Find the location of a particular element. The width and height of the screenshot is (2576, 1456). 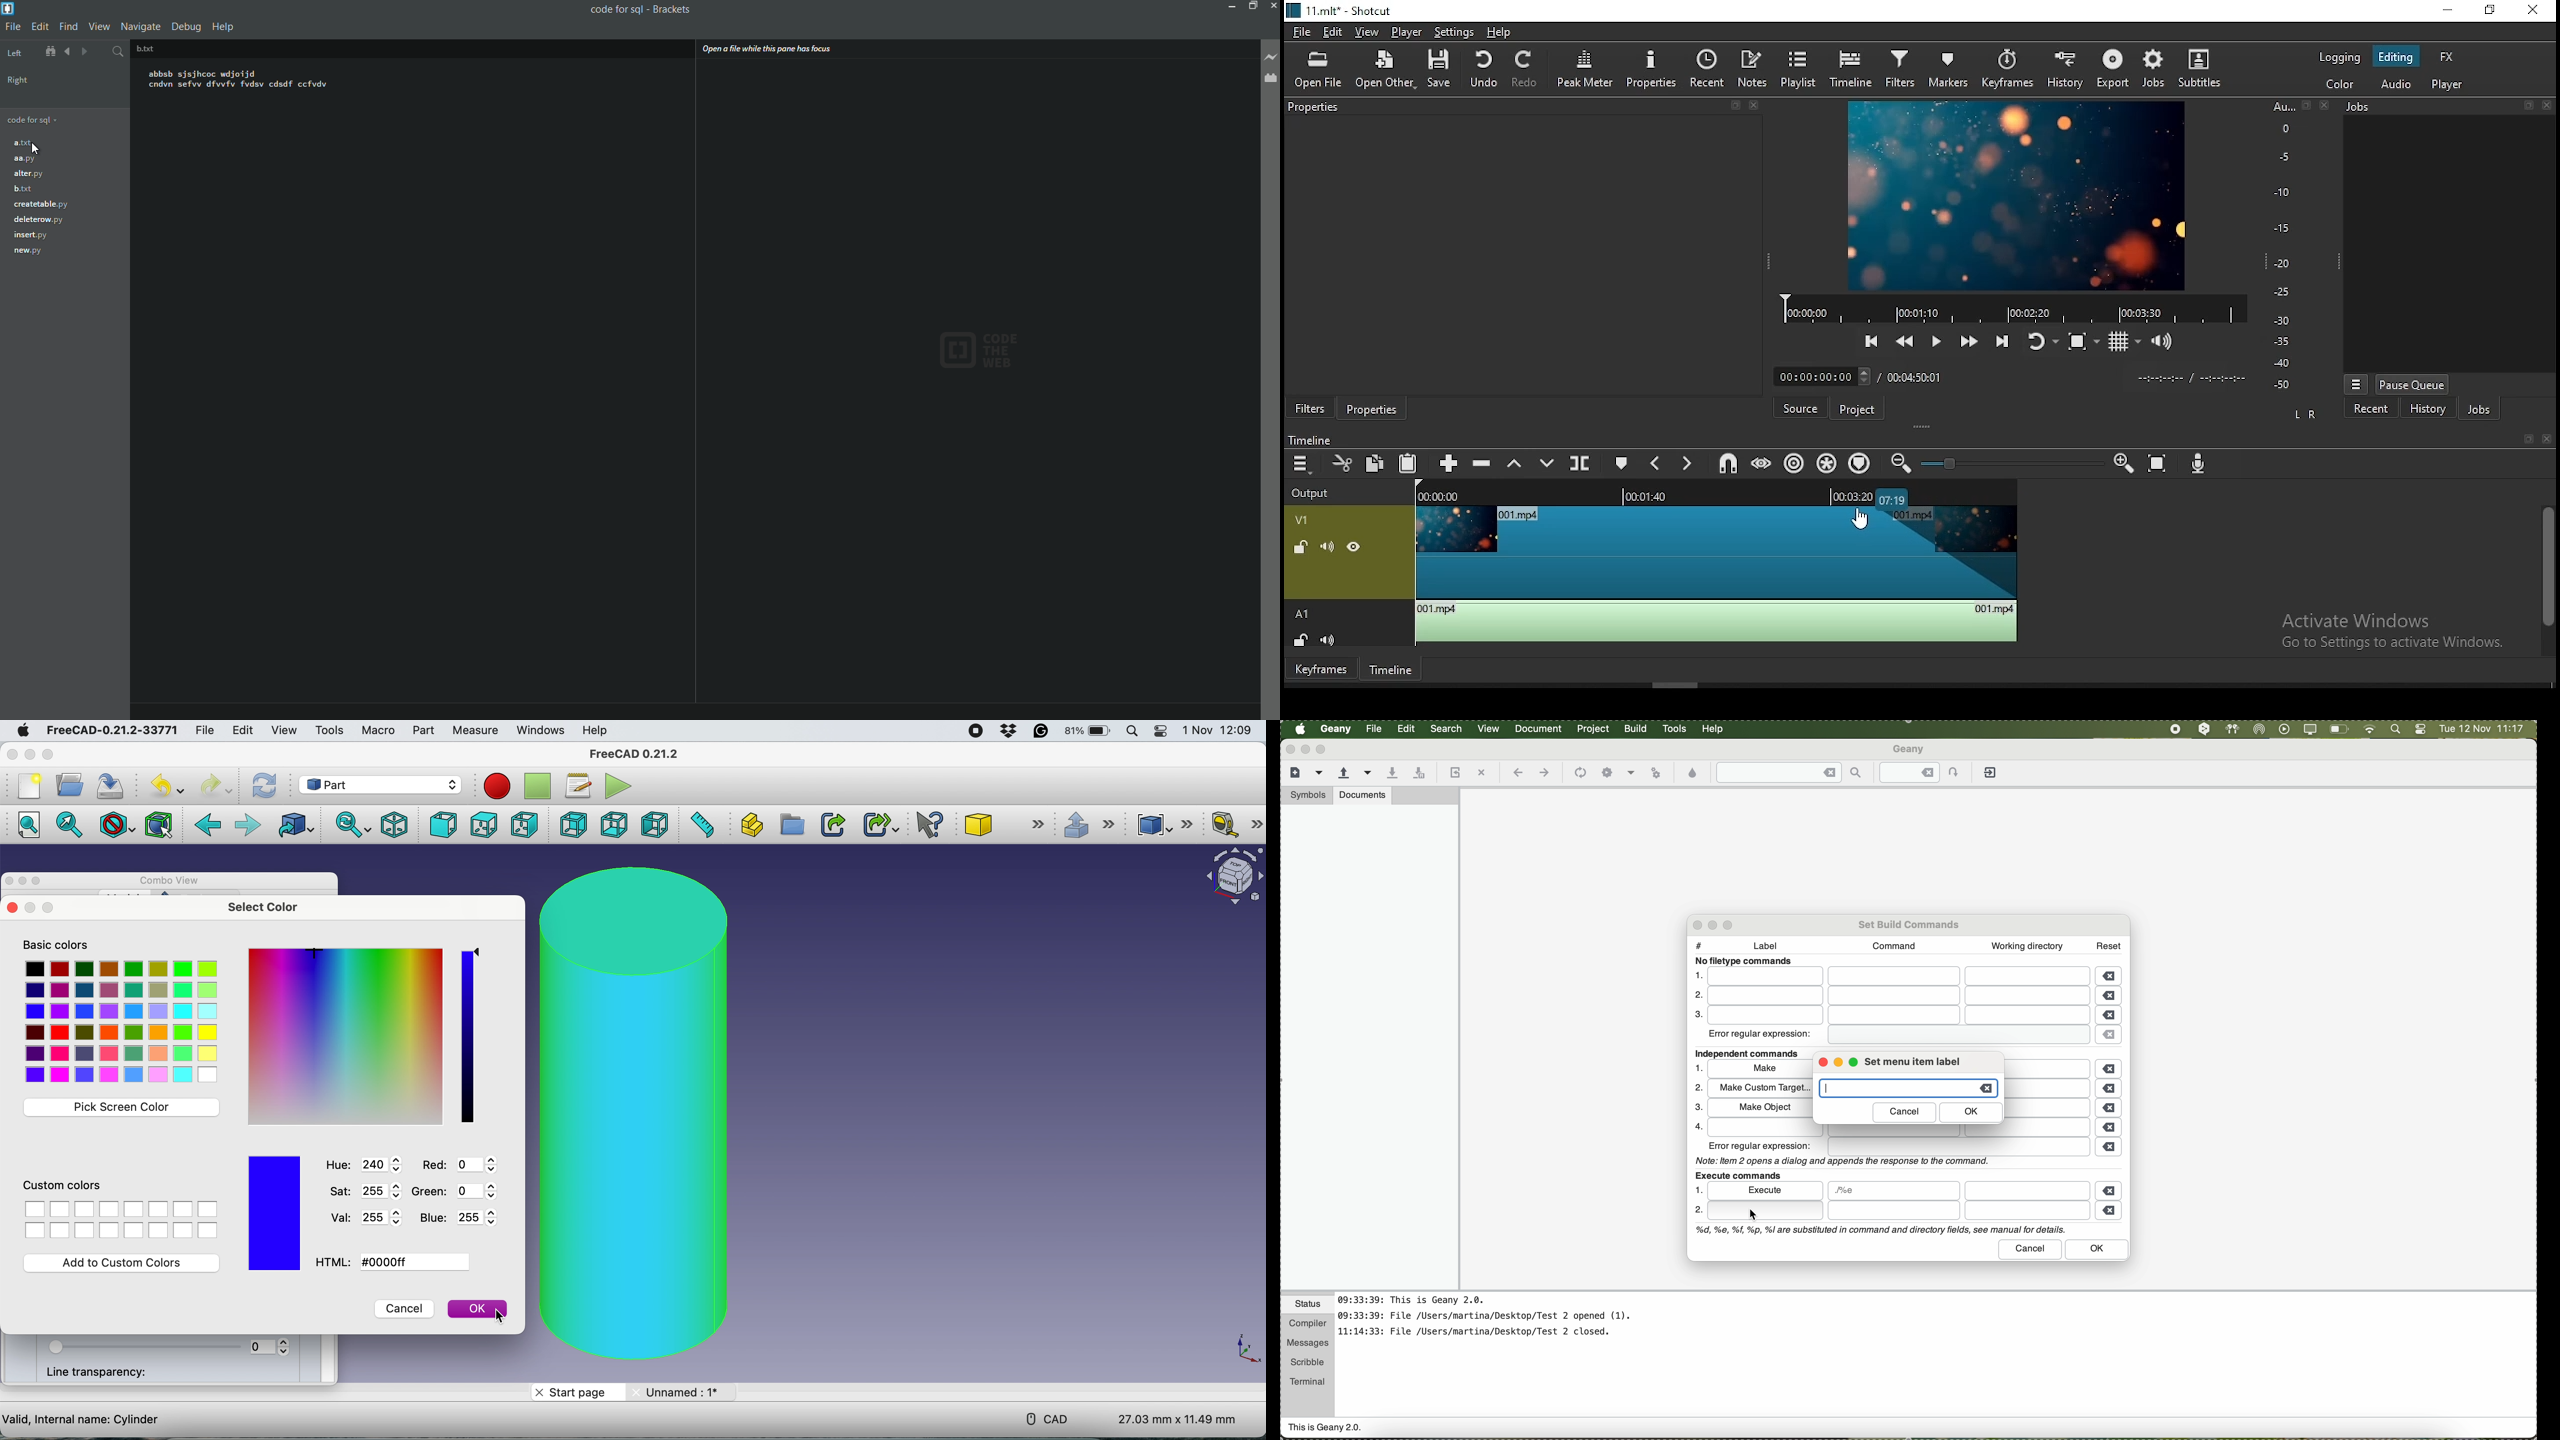

DeepL is located at coordinates (2205, 729).